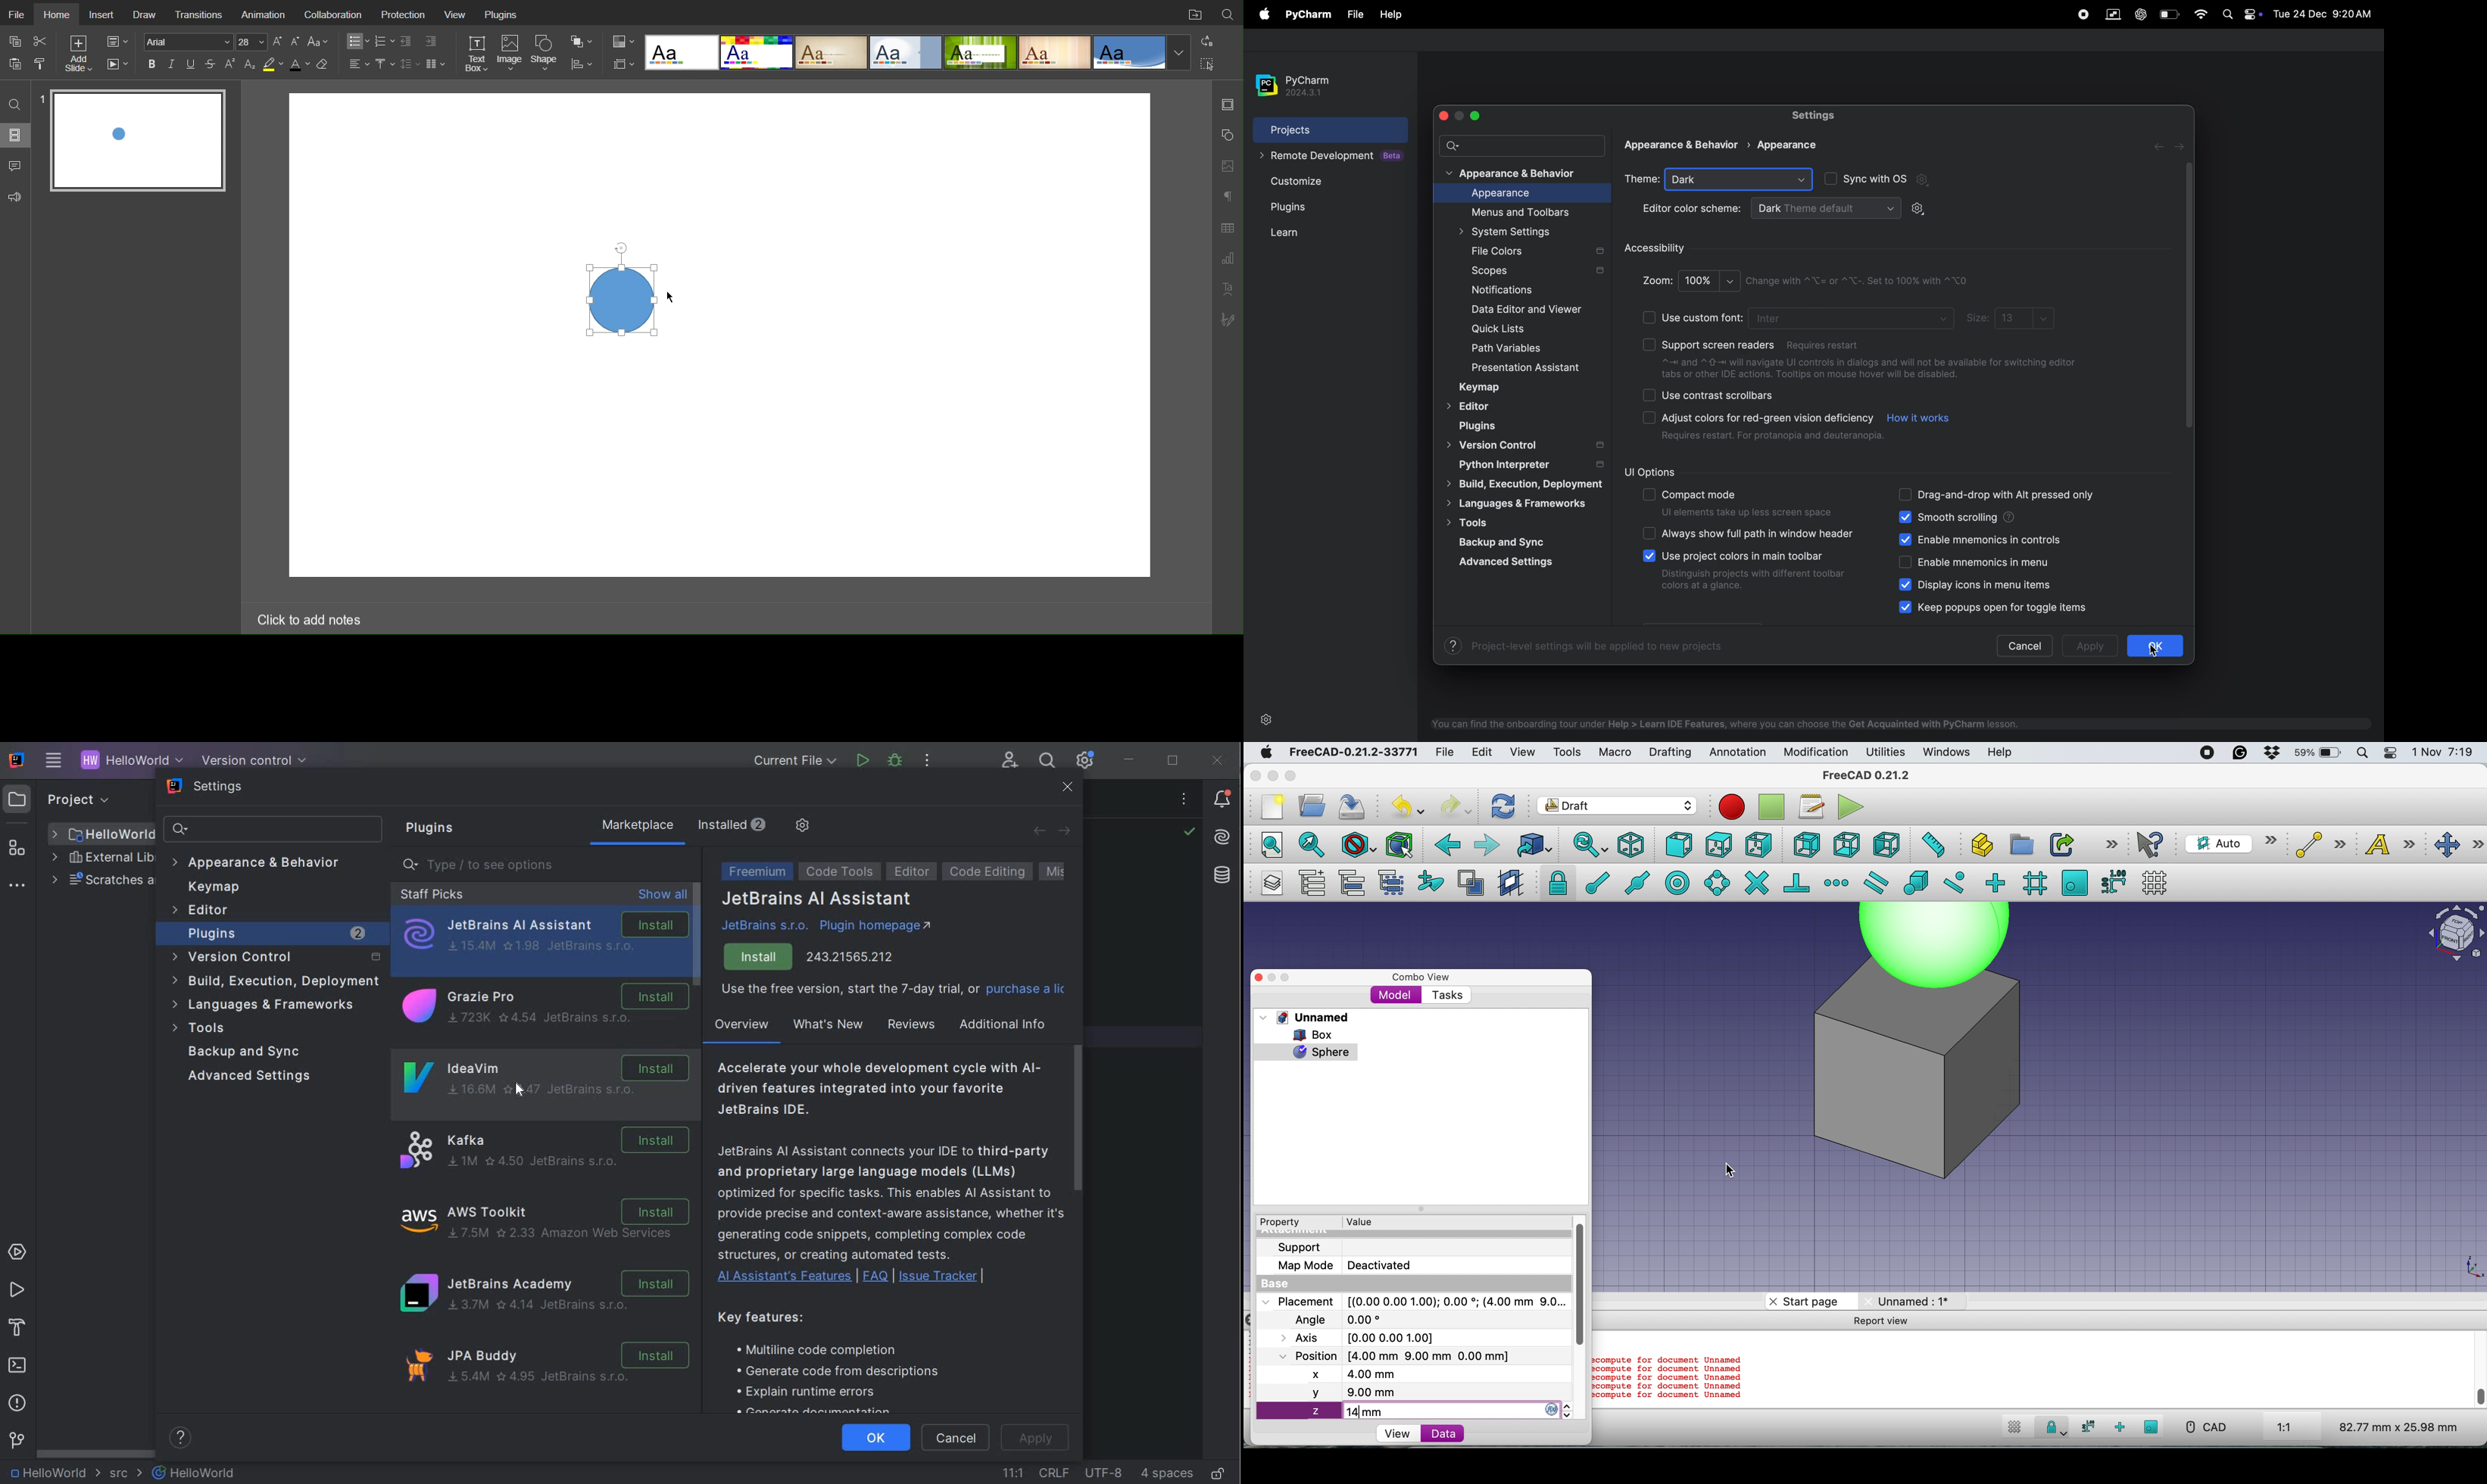  Describe the element at coordinates (1333, 1393) in the screenshot. I see `new y axis value` at that location.